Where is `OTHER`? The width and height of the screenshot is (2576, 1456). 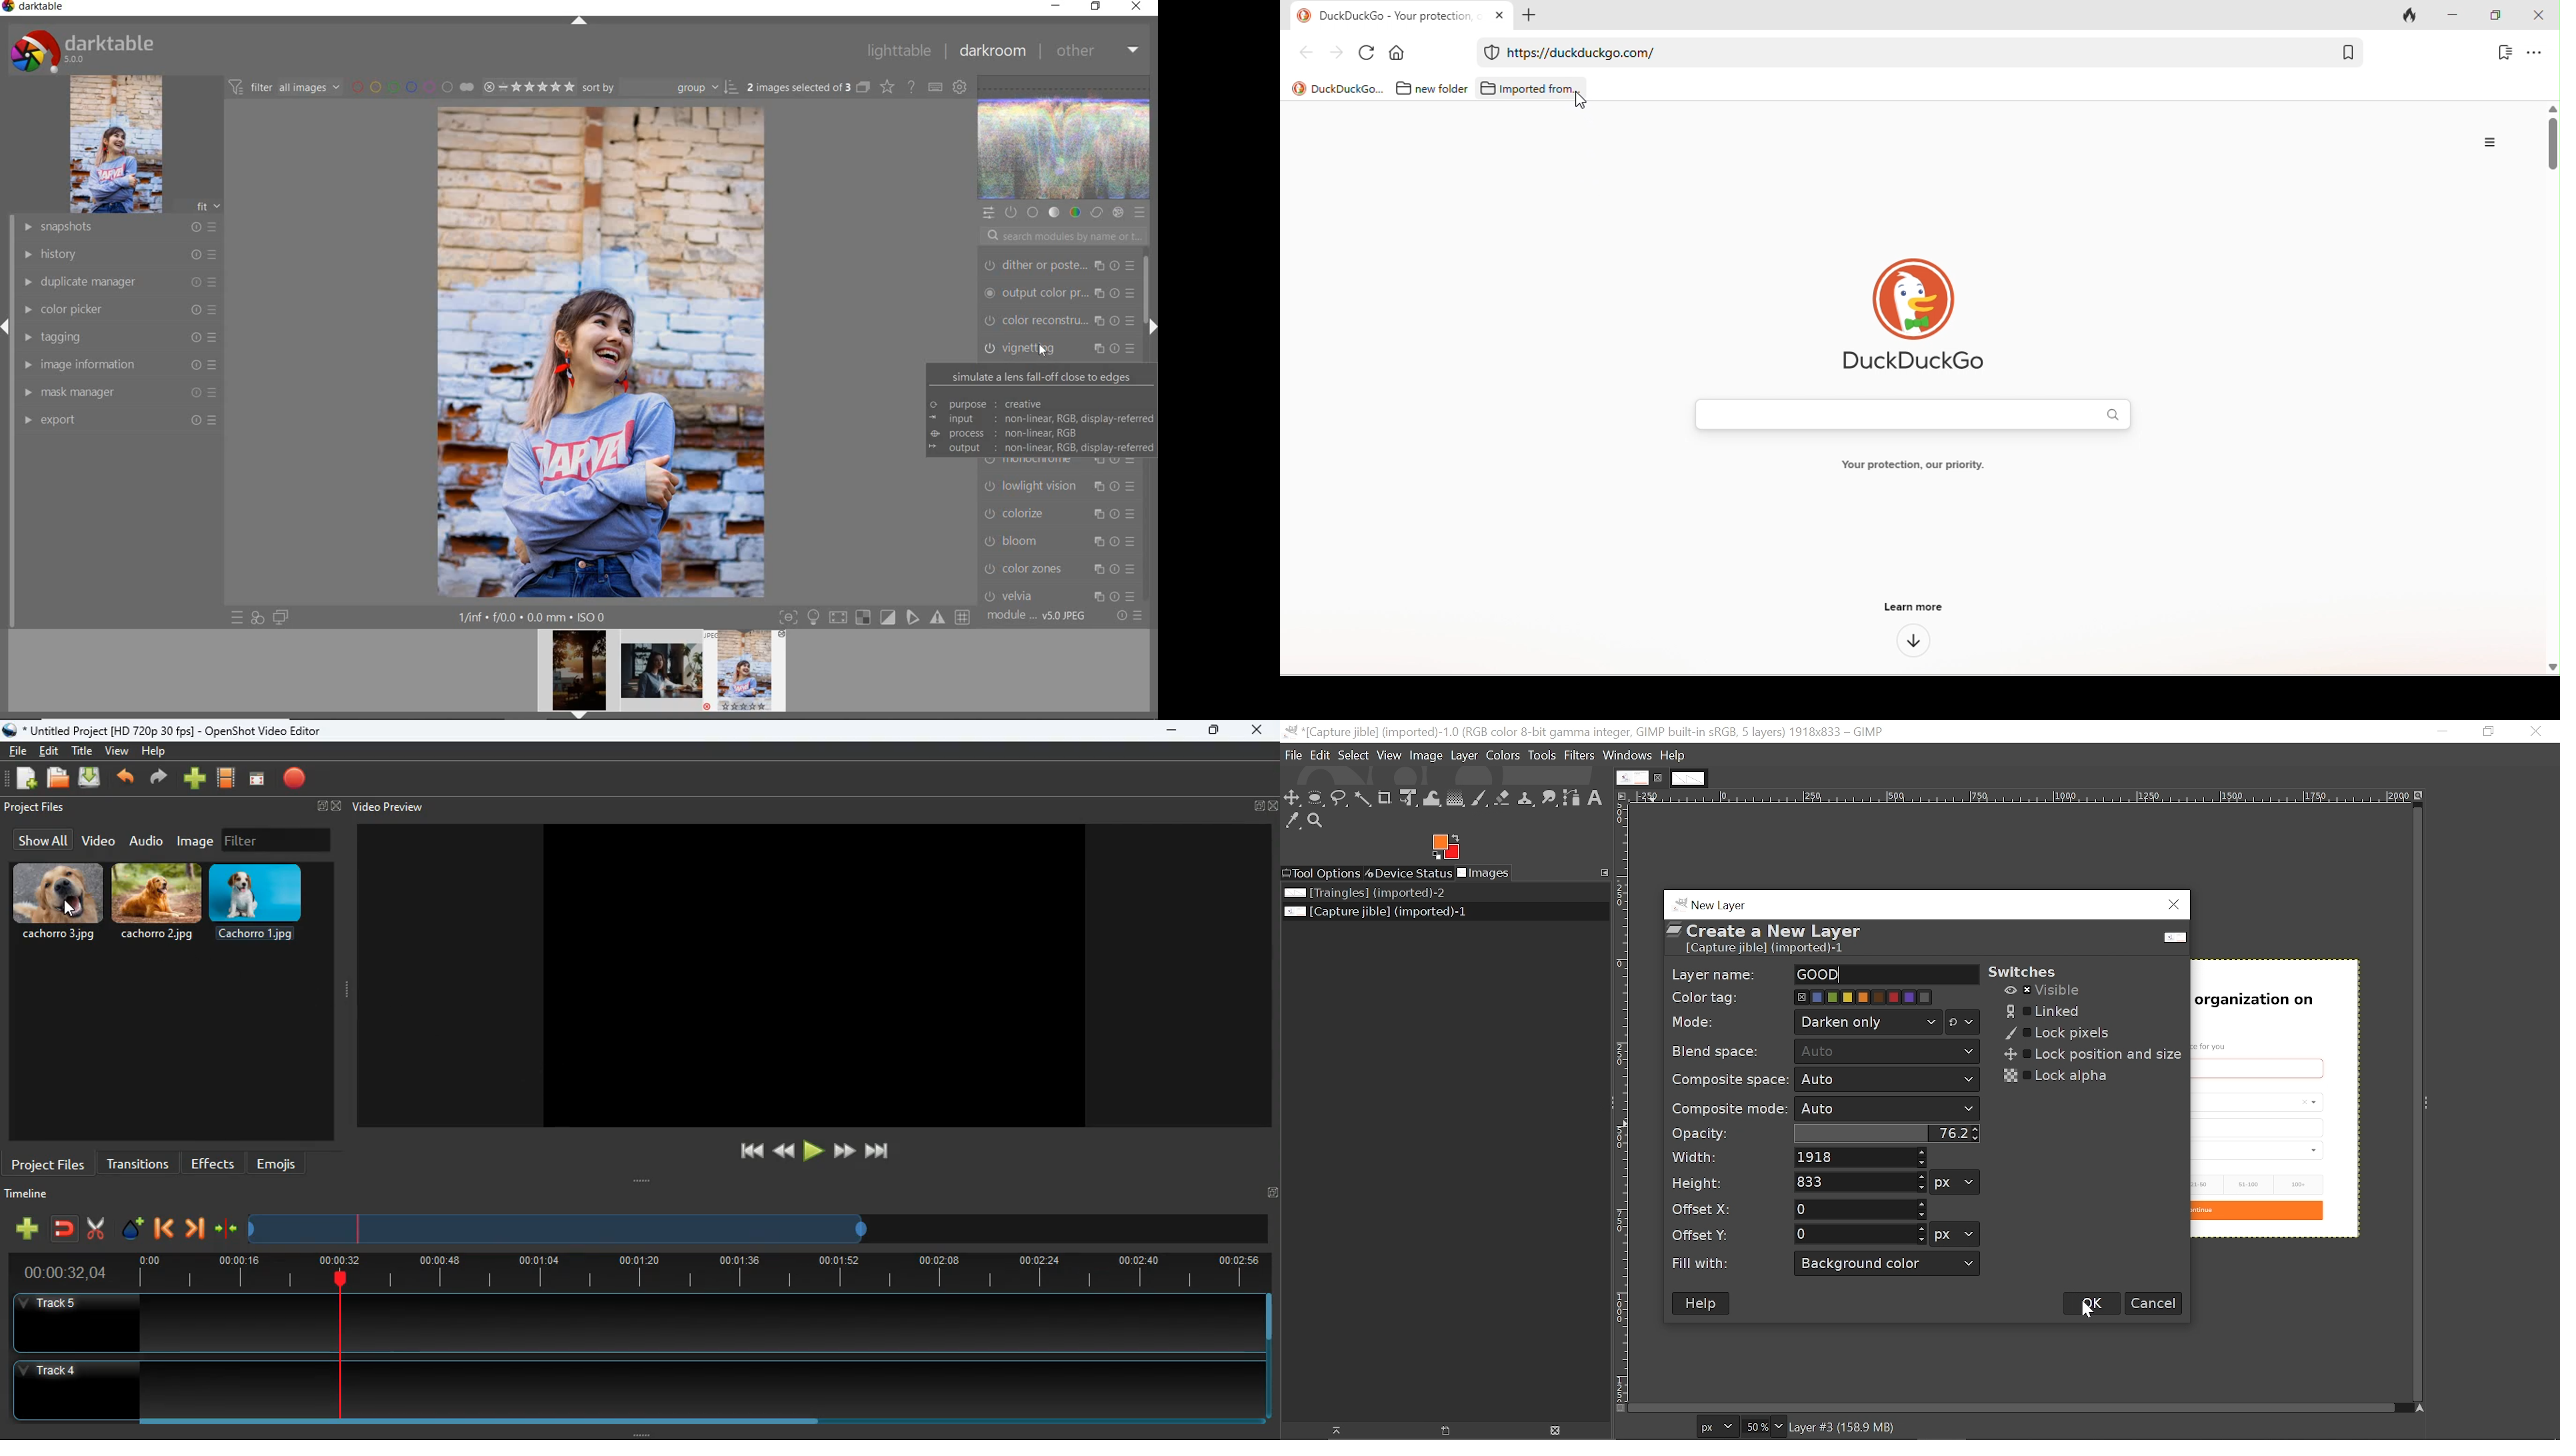 OTHER is located at coordinates (1098, 50).